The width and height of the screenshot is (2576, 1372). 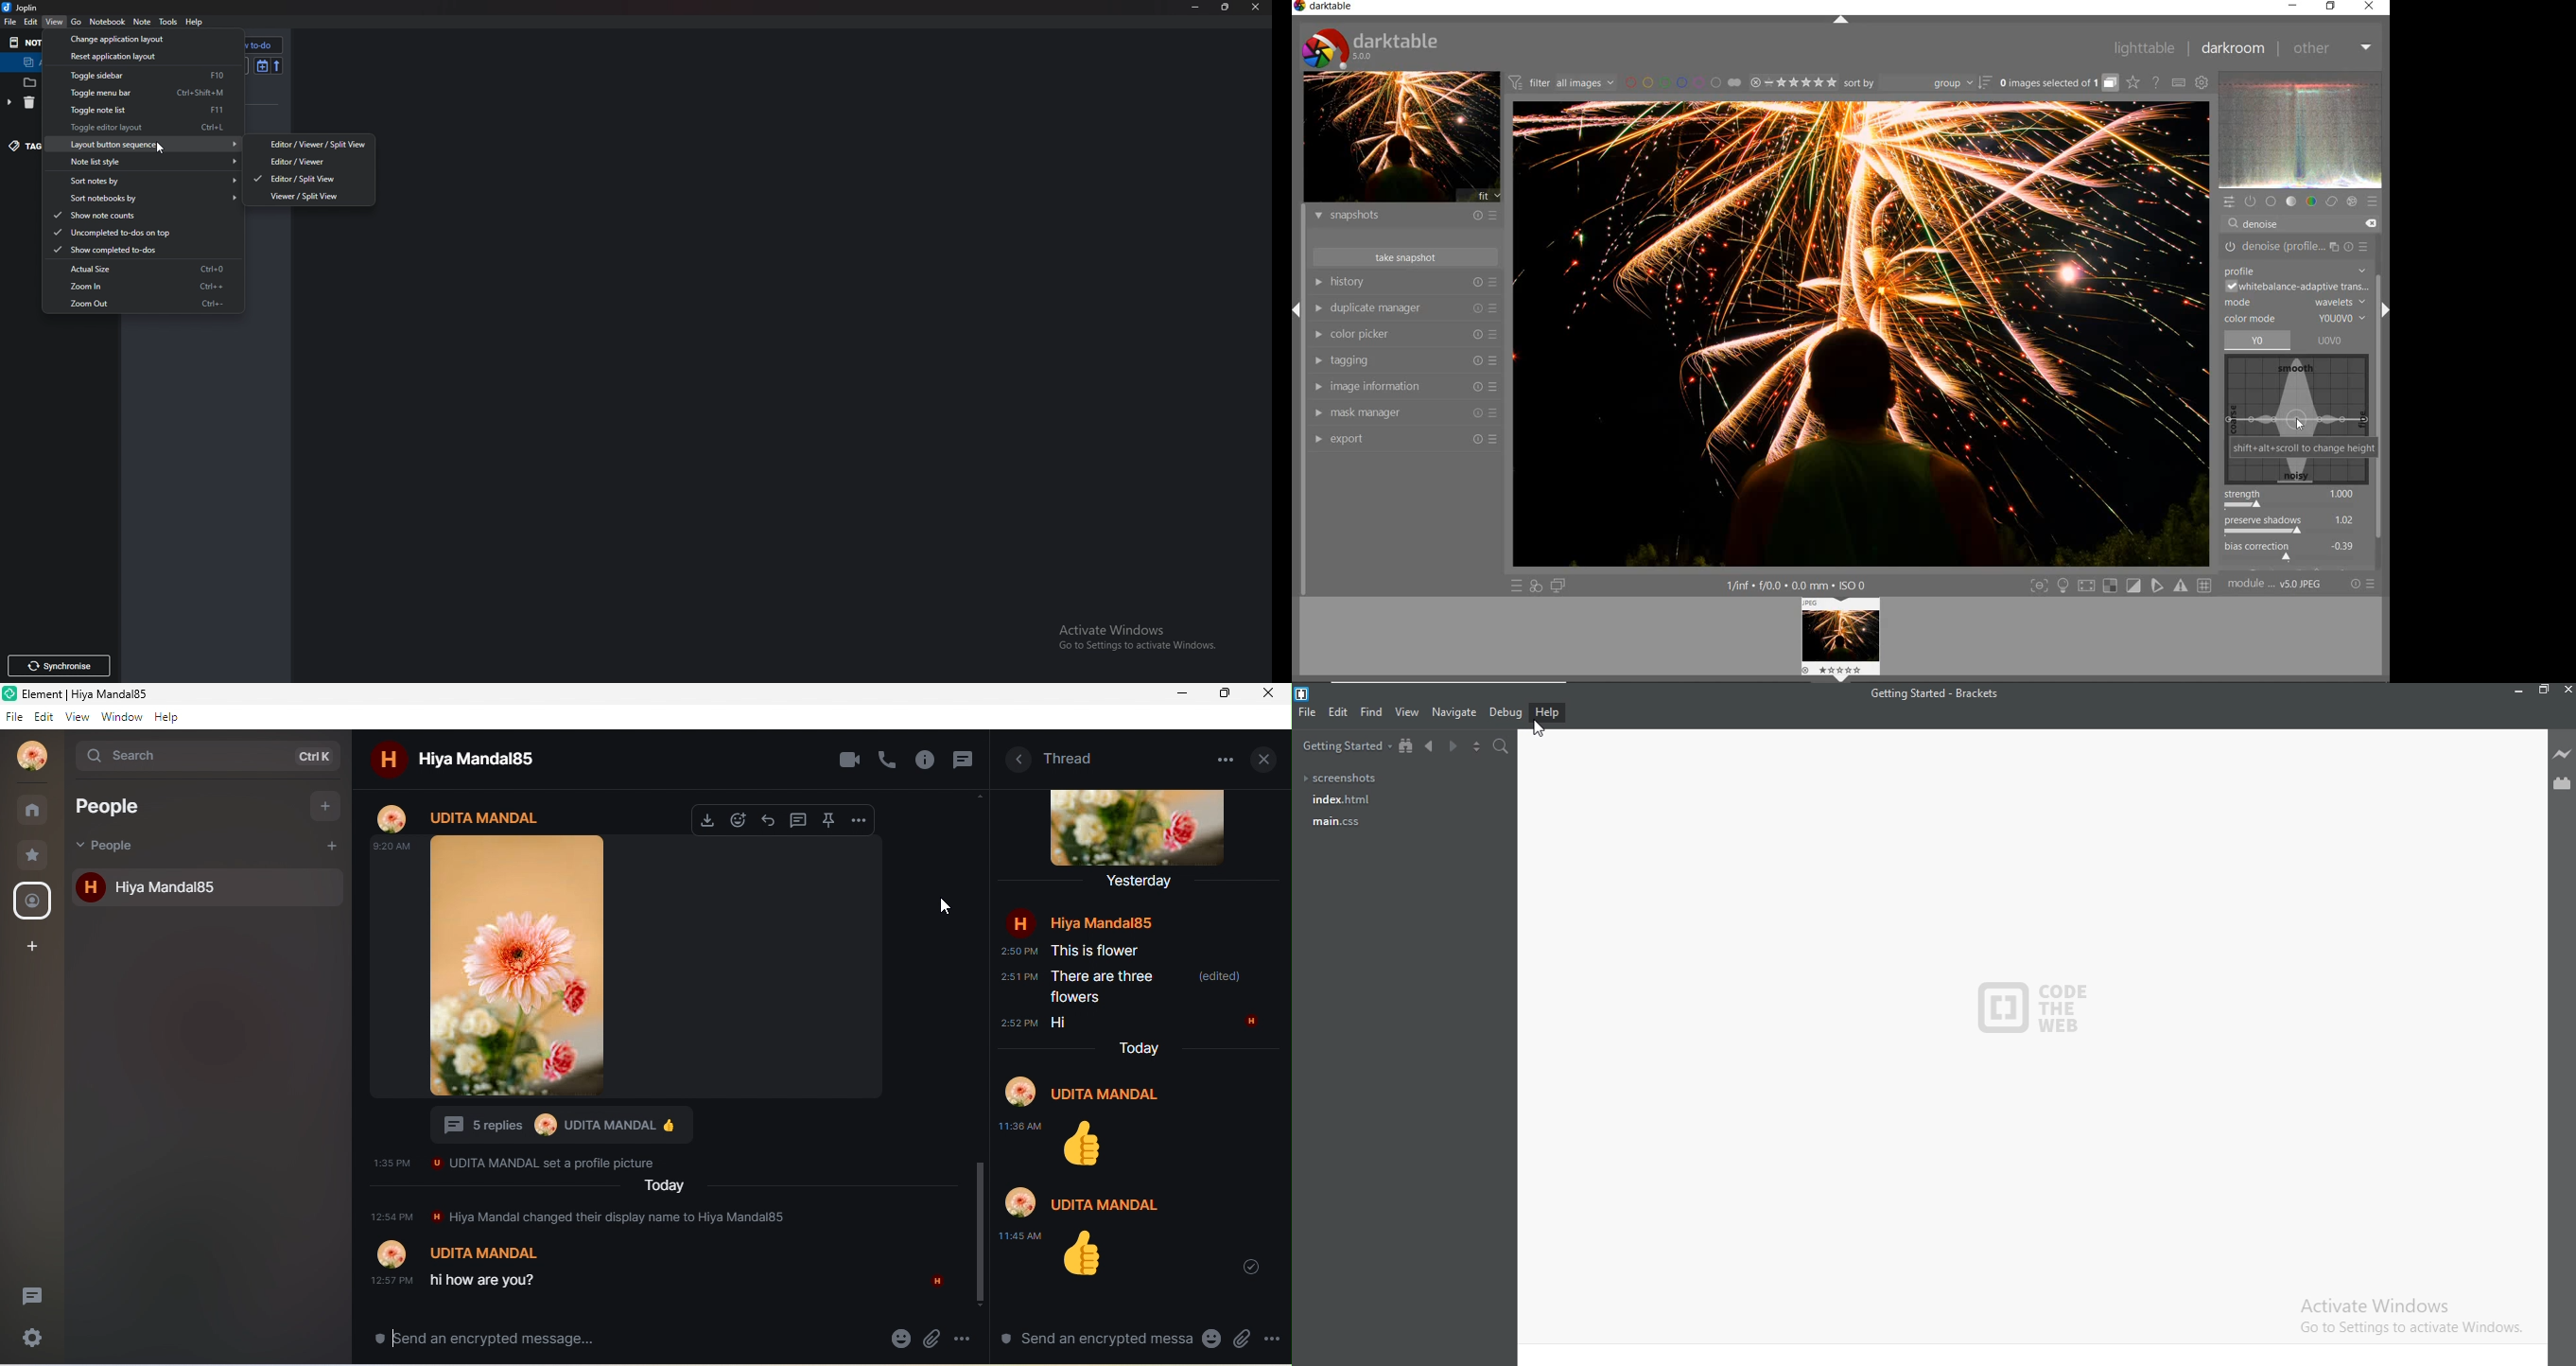 What do you see at coordinates (1852, 637) in the screenshot?
I see `Preview image` at bounding box center [1852, 637].